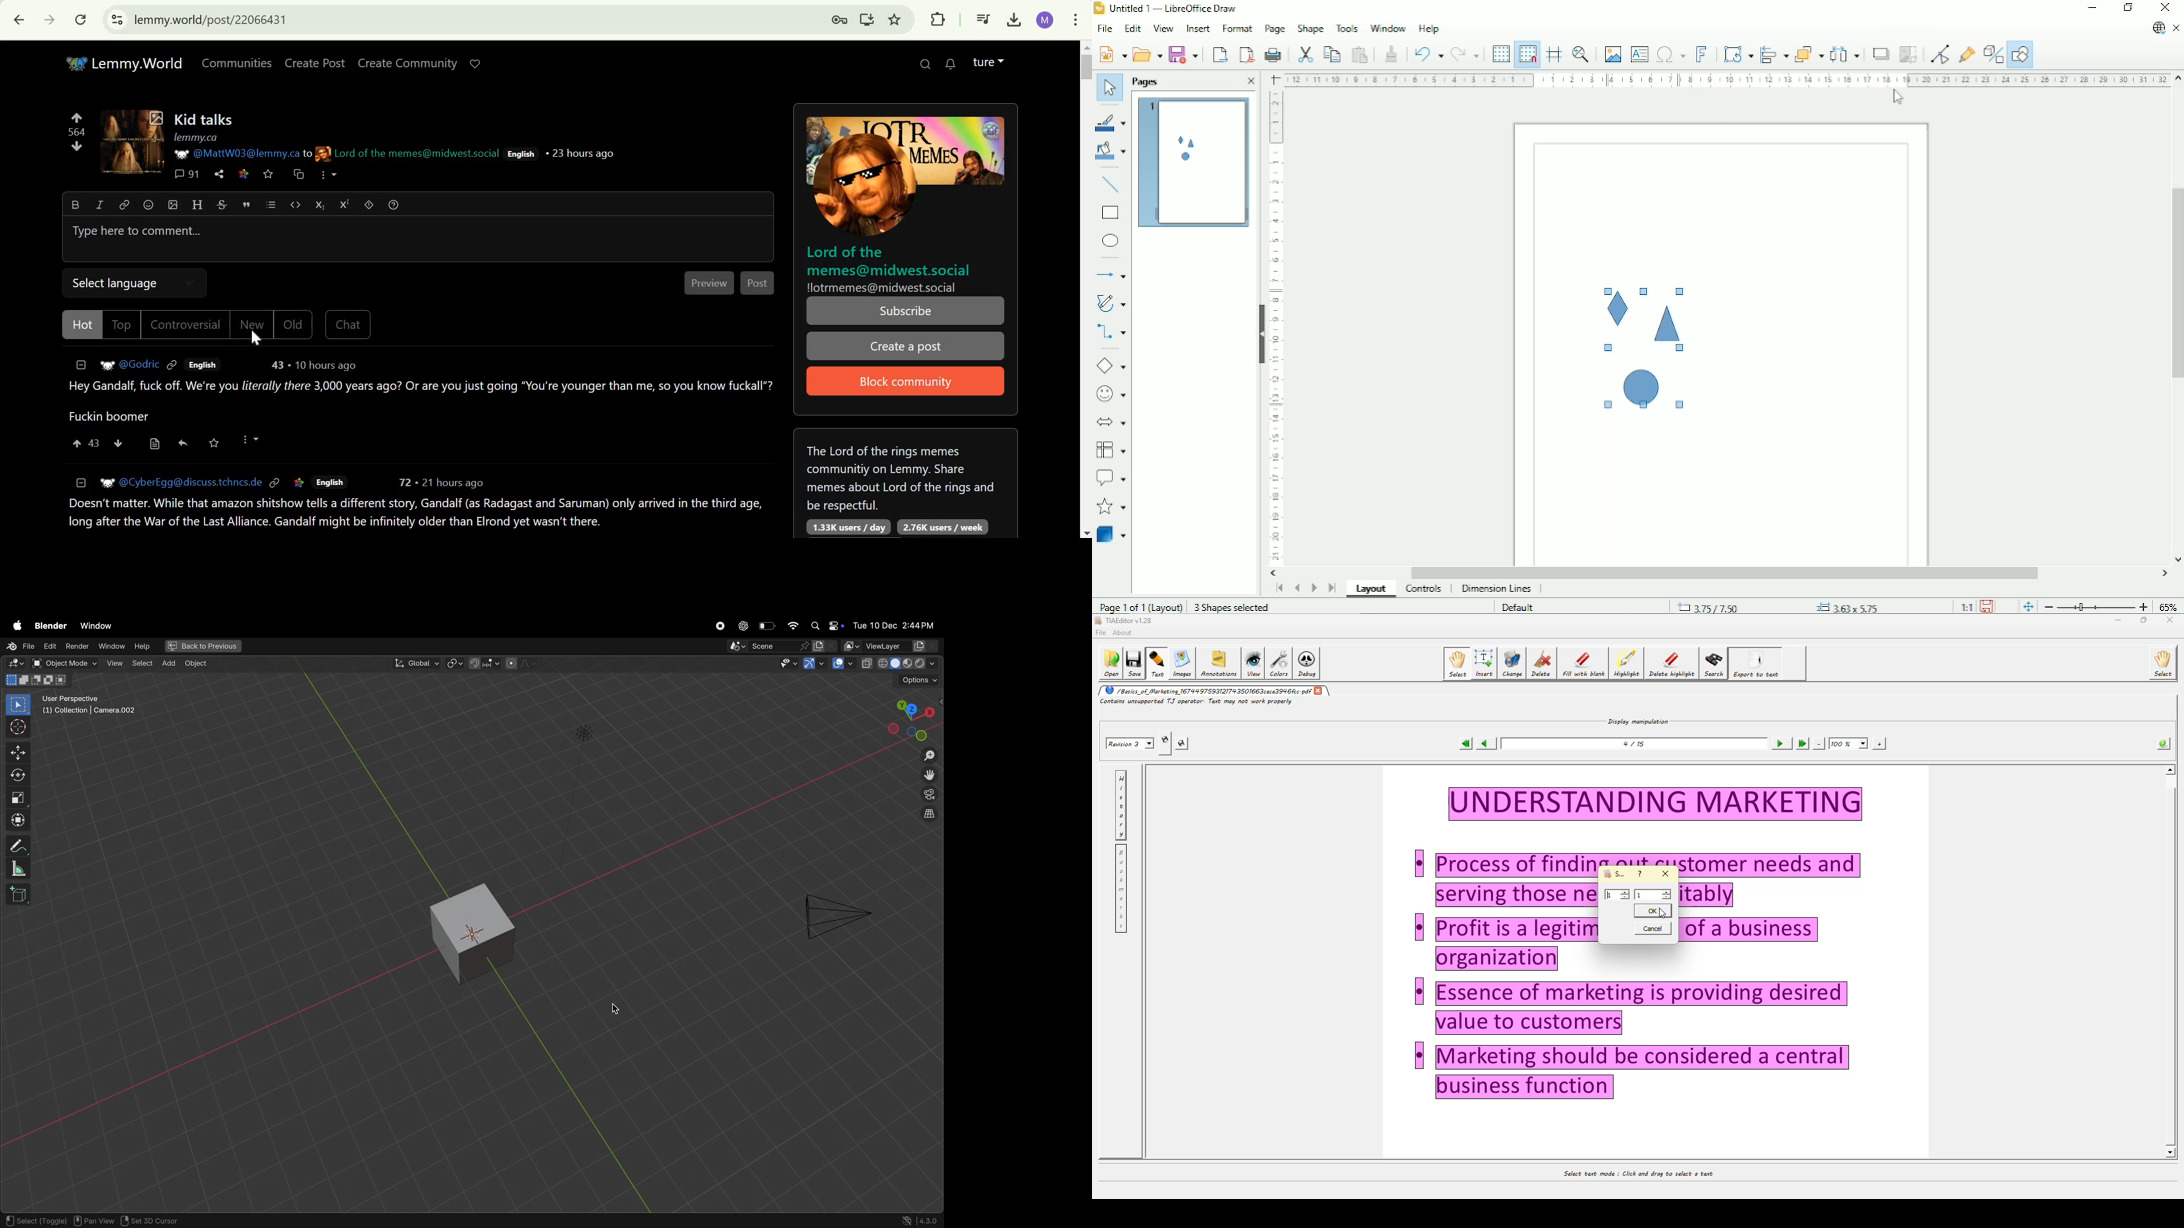 Image resolution: width=2184 pixels, height=1232 pixels. Describe the element at coordinates (1250, 82) in the screenshot. I see `Close` at that location.